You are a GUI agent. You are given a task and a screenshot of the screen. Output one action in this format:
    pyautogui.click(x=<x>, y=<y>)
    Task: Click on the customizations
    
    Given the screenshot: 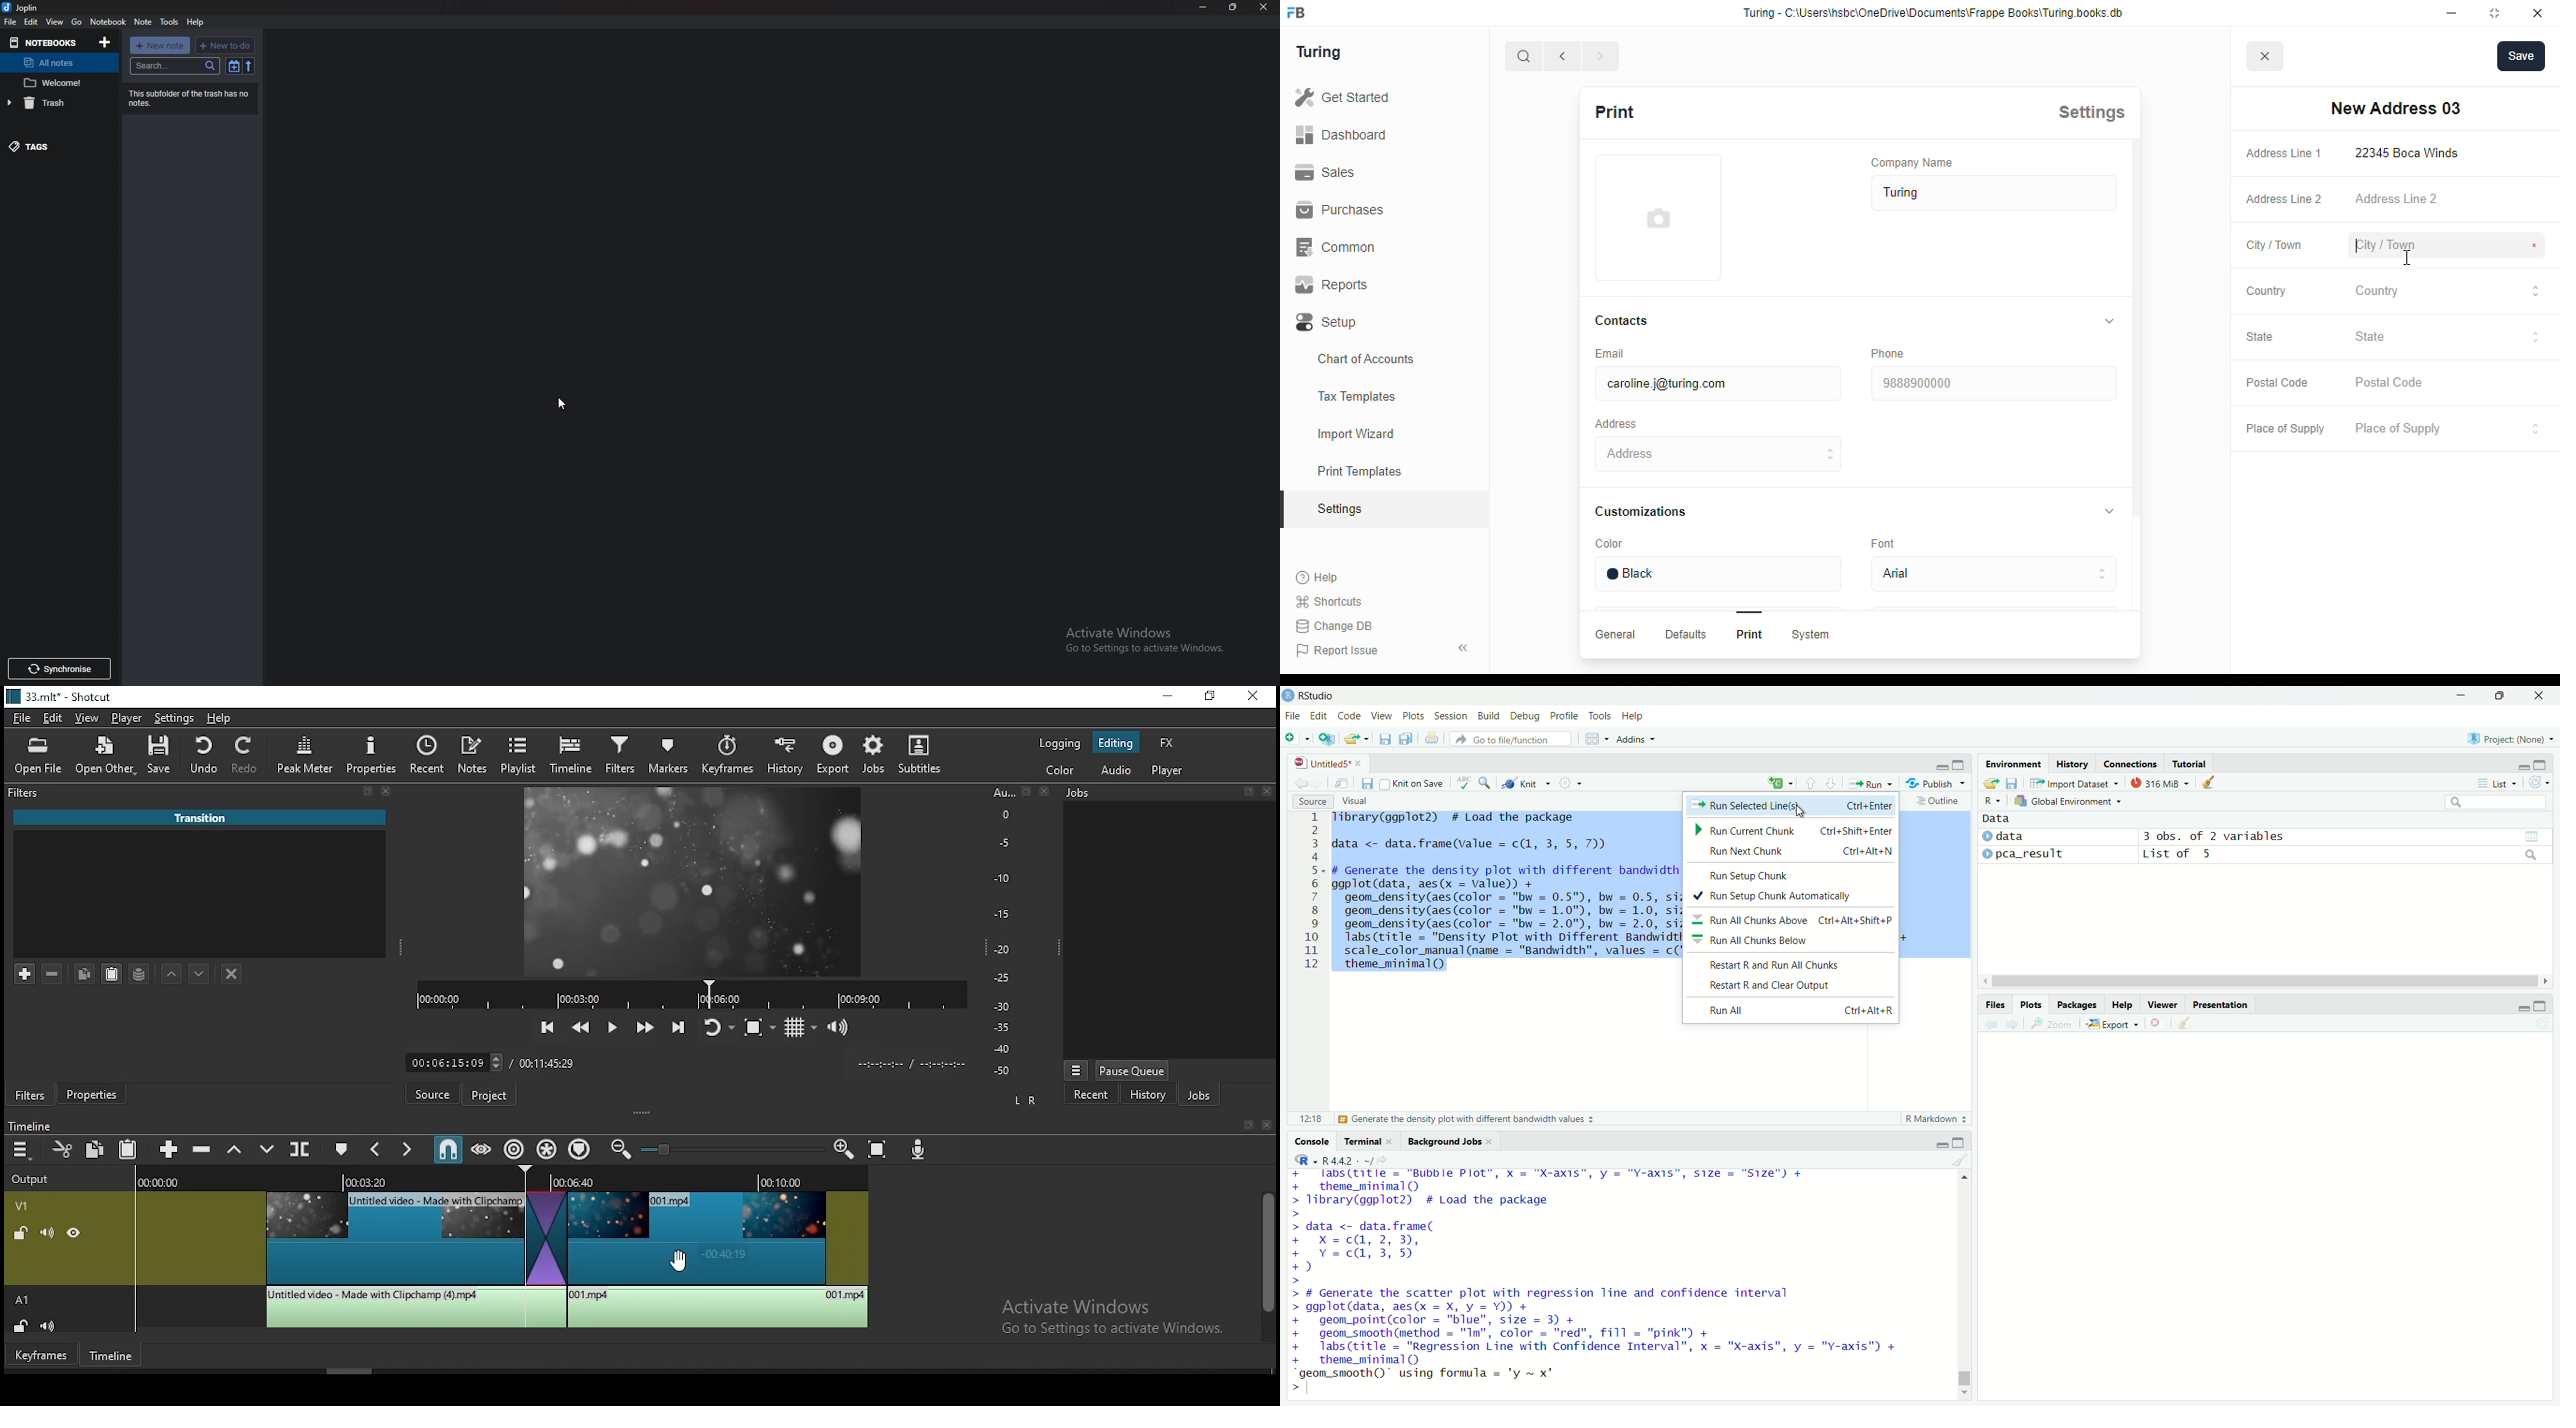 What is the action you would take?
    pyautogui.click(x=1640, y=512)
    